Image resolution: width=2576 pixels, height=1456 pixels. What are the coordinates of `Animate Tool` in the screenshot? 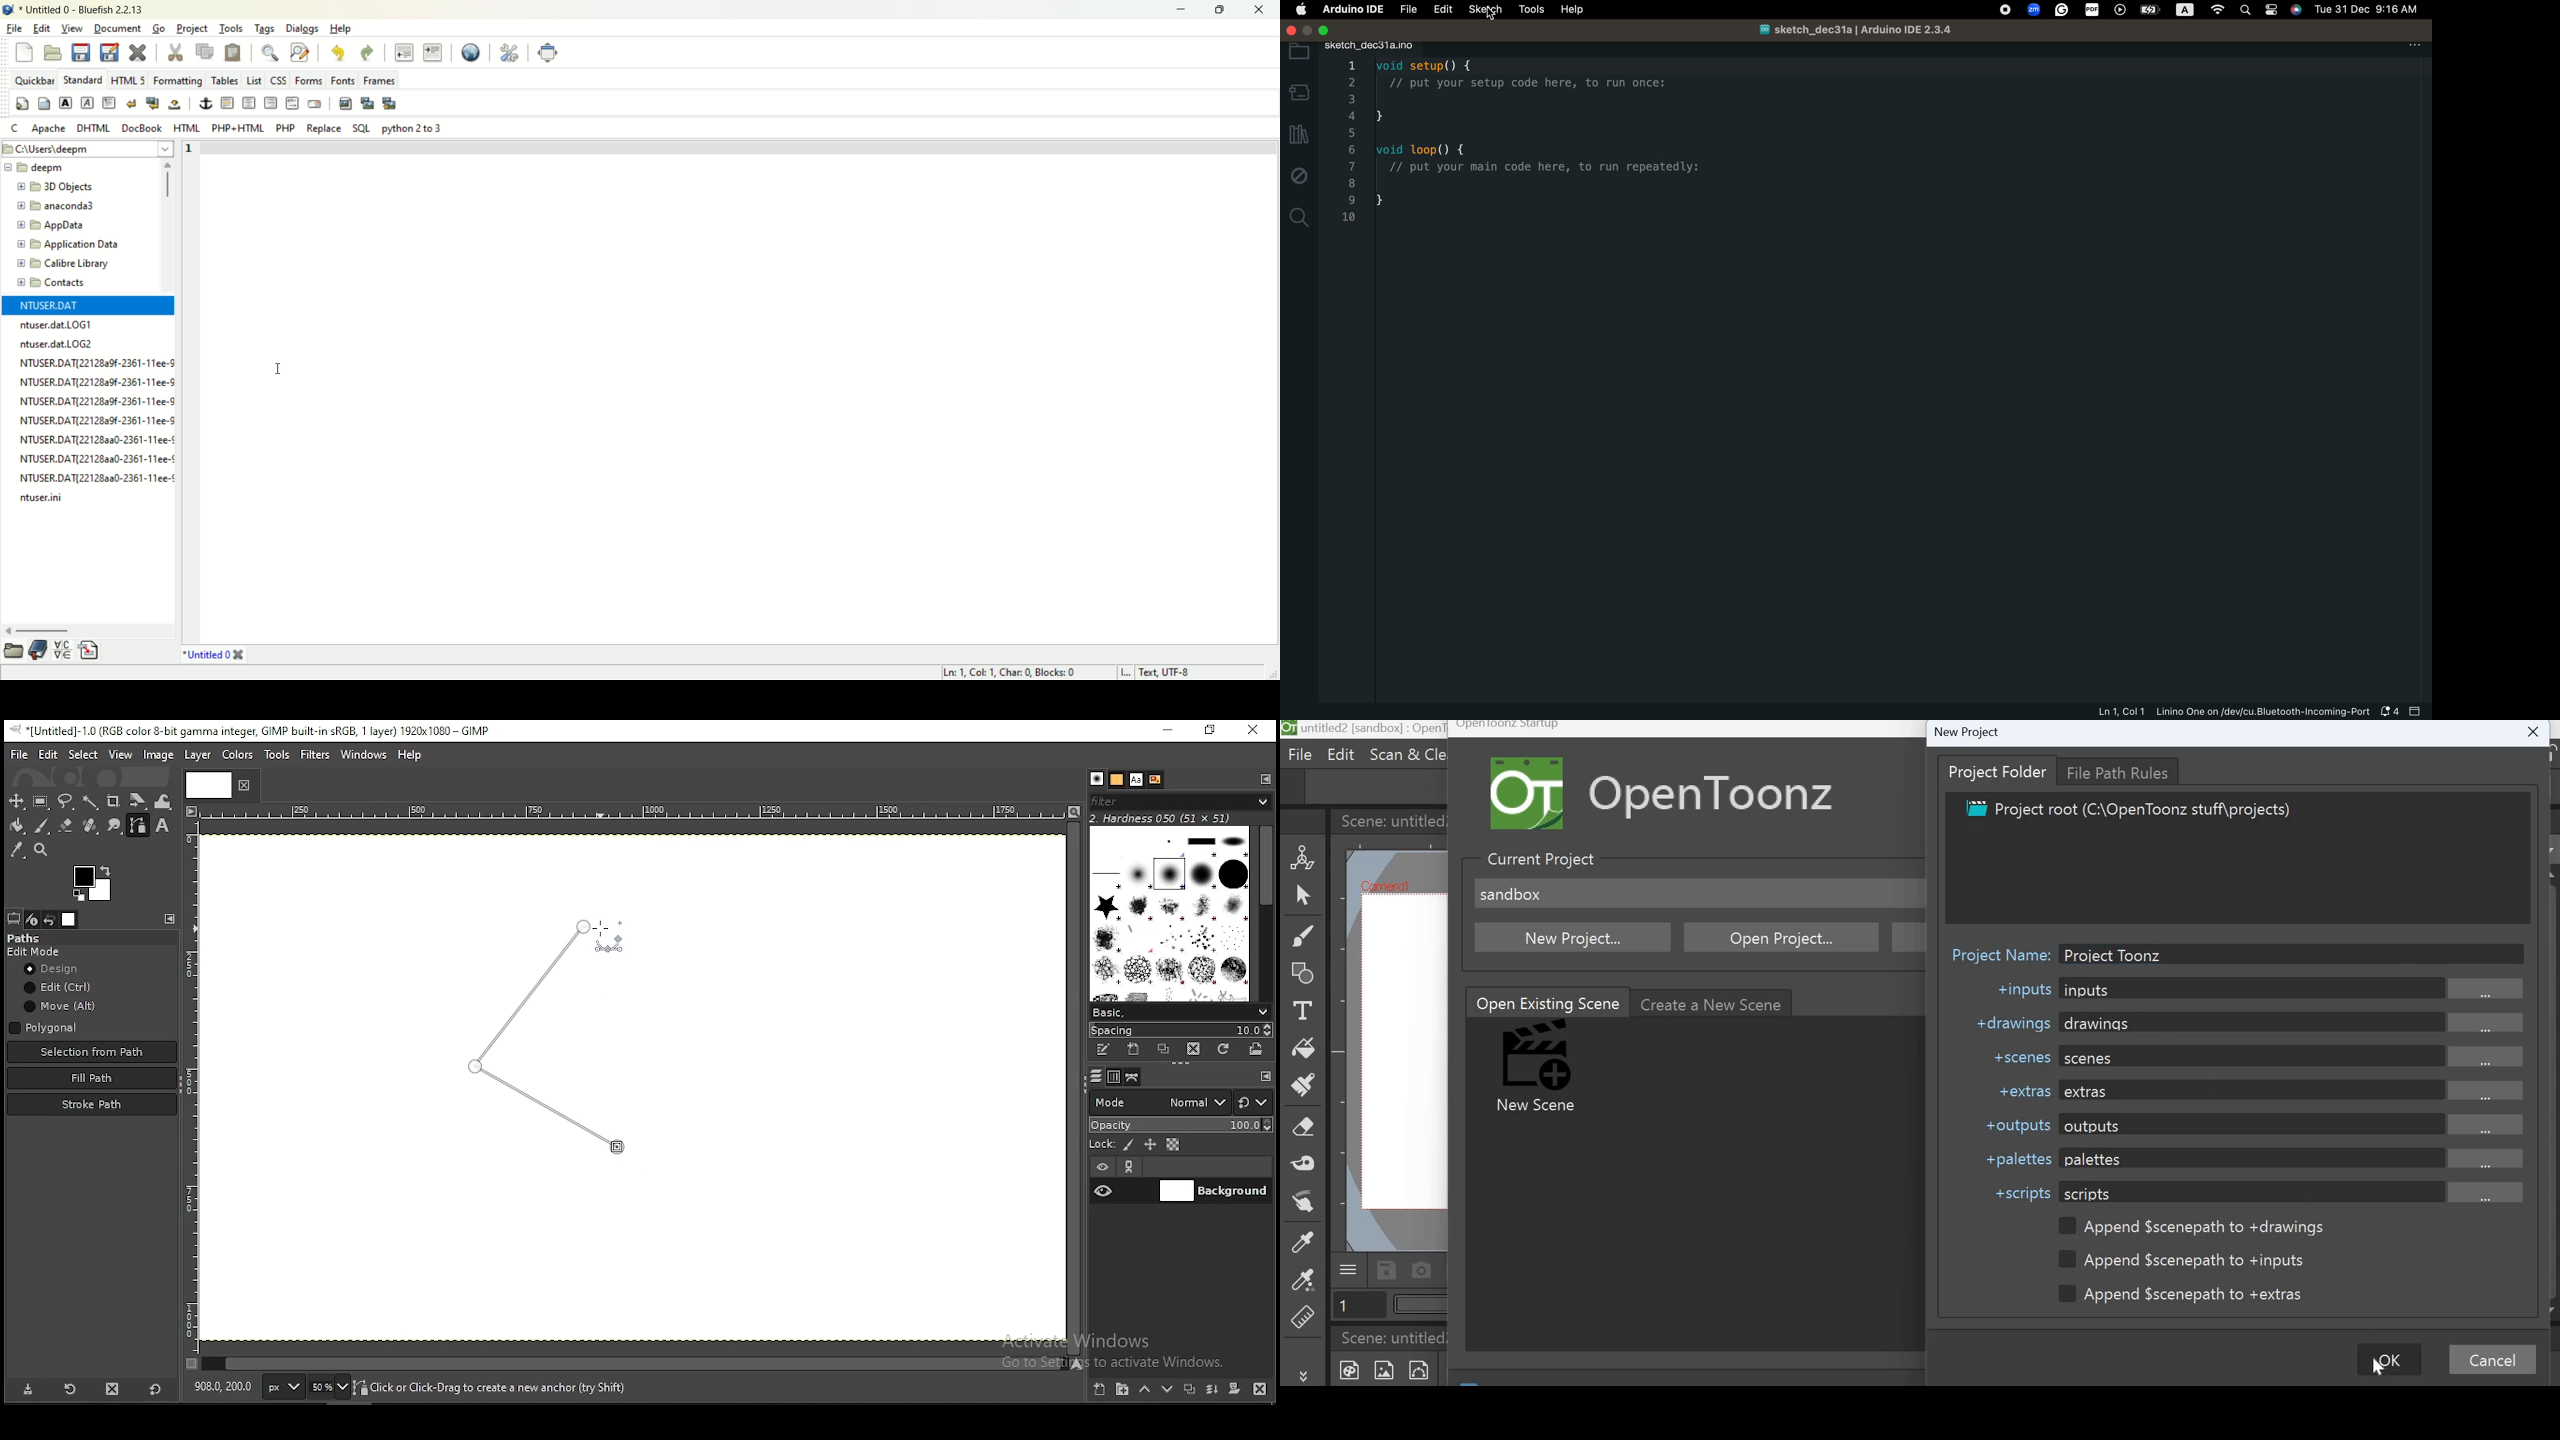 It's located at (1303, 856).